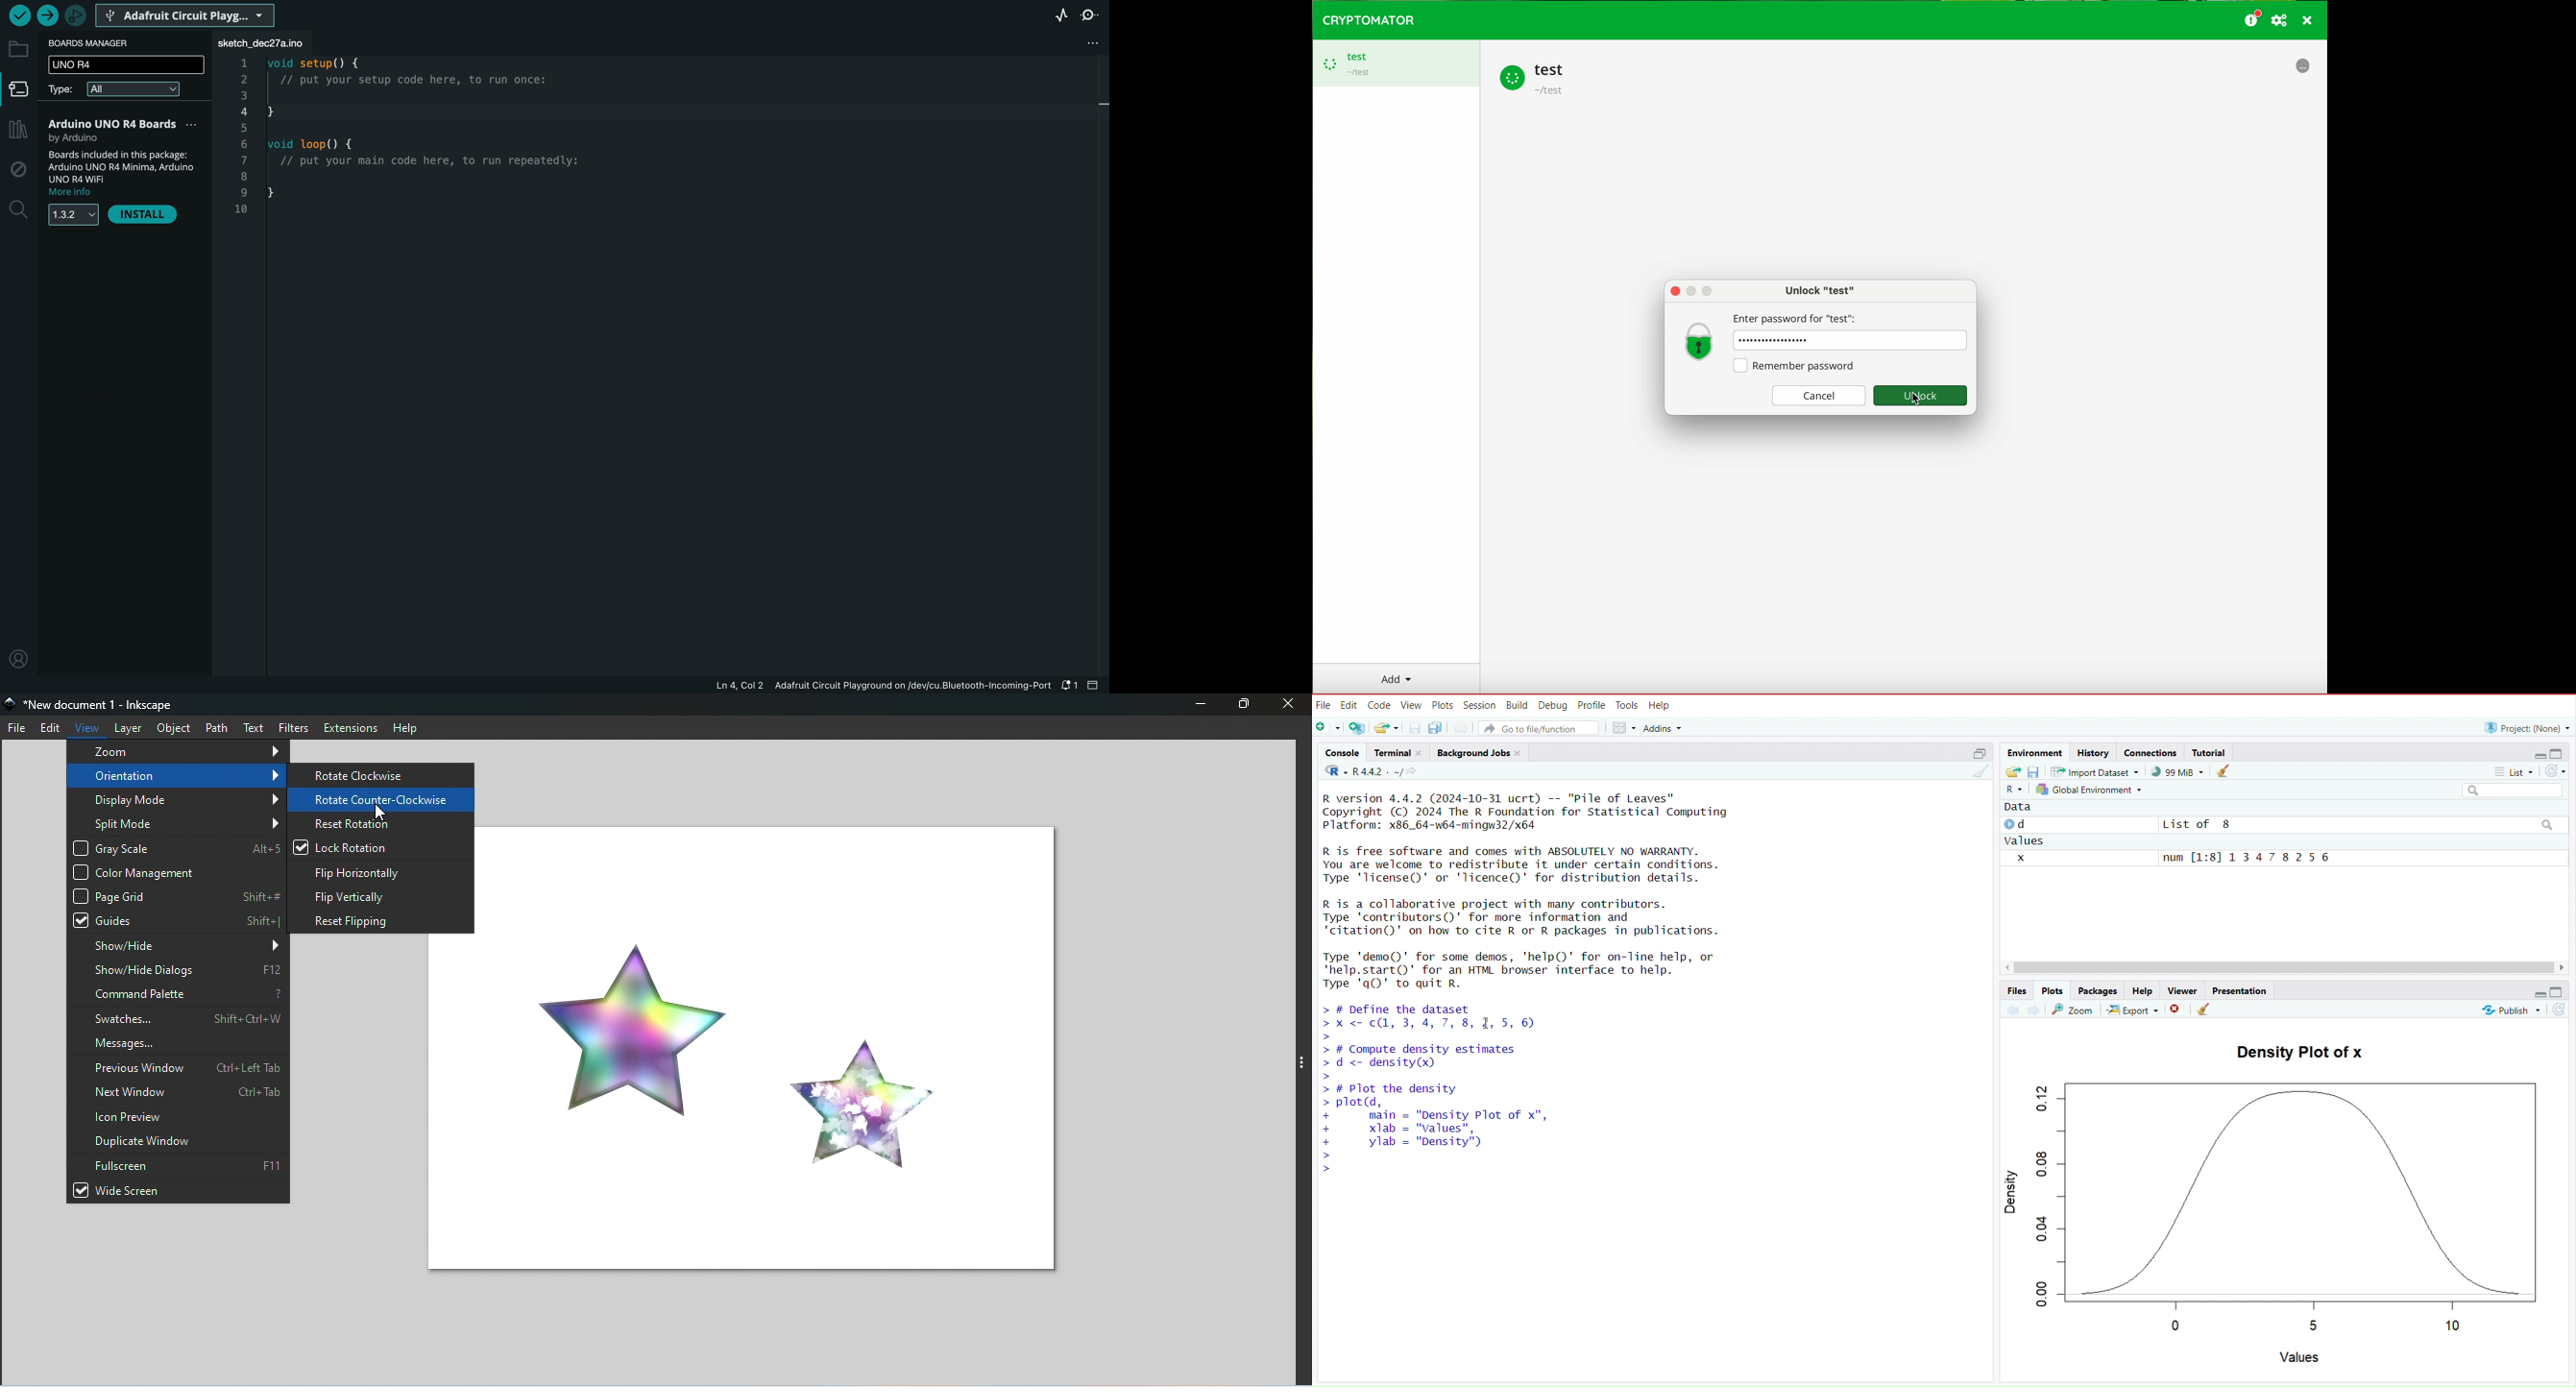 The width and height of the screenshot is (2576, 1400). Describe the element at coordinates (179, 993) in the screenshot. I see `Command palette` at that location.